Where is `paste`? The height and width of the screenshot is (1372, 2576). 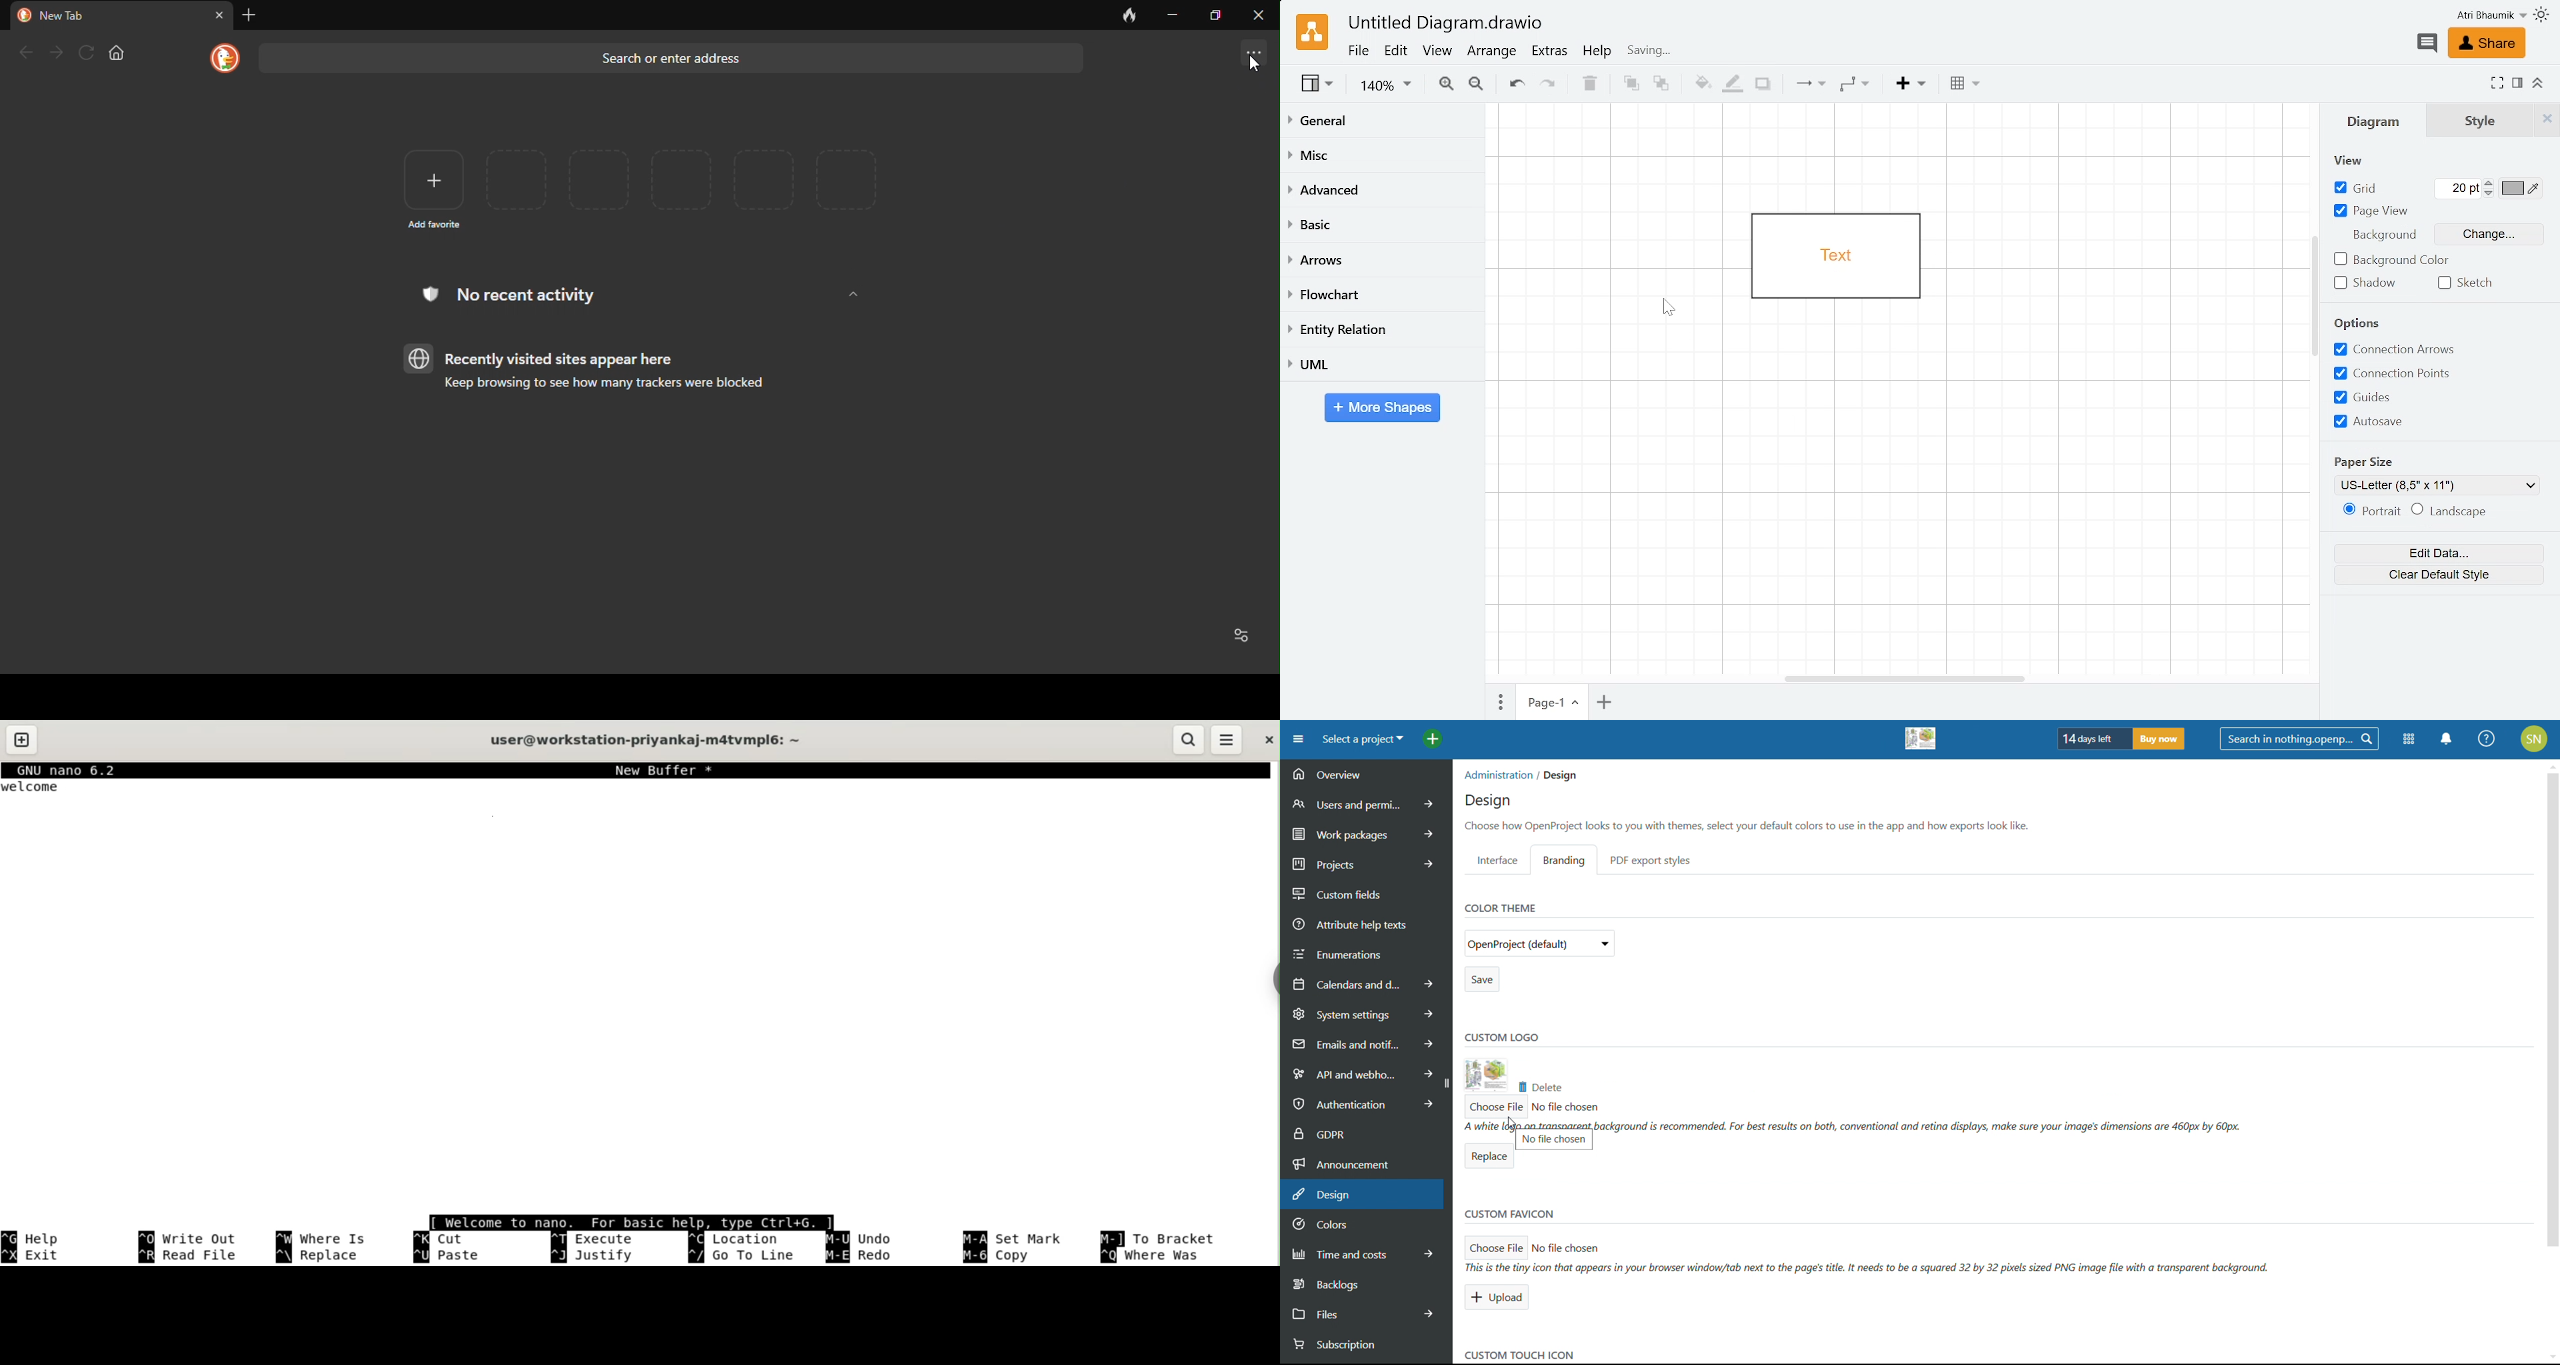
paste is located at coordinates (453, 1257).